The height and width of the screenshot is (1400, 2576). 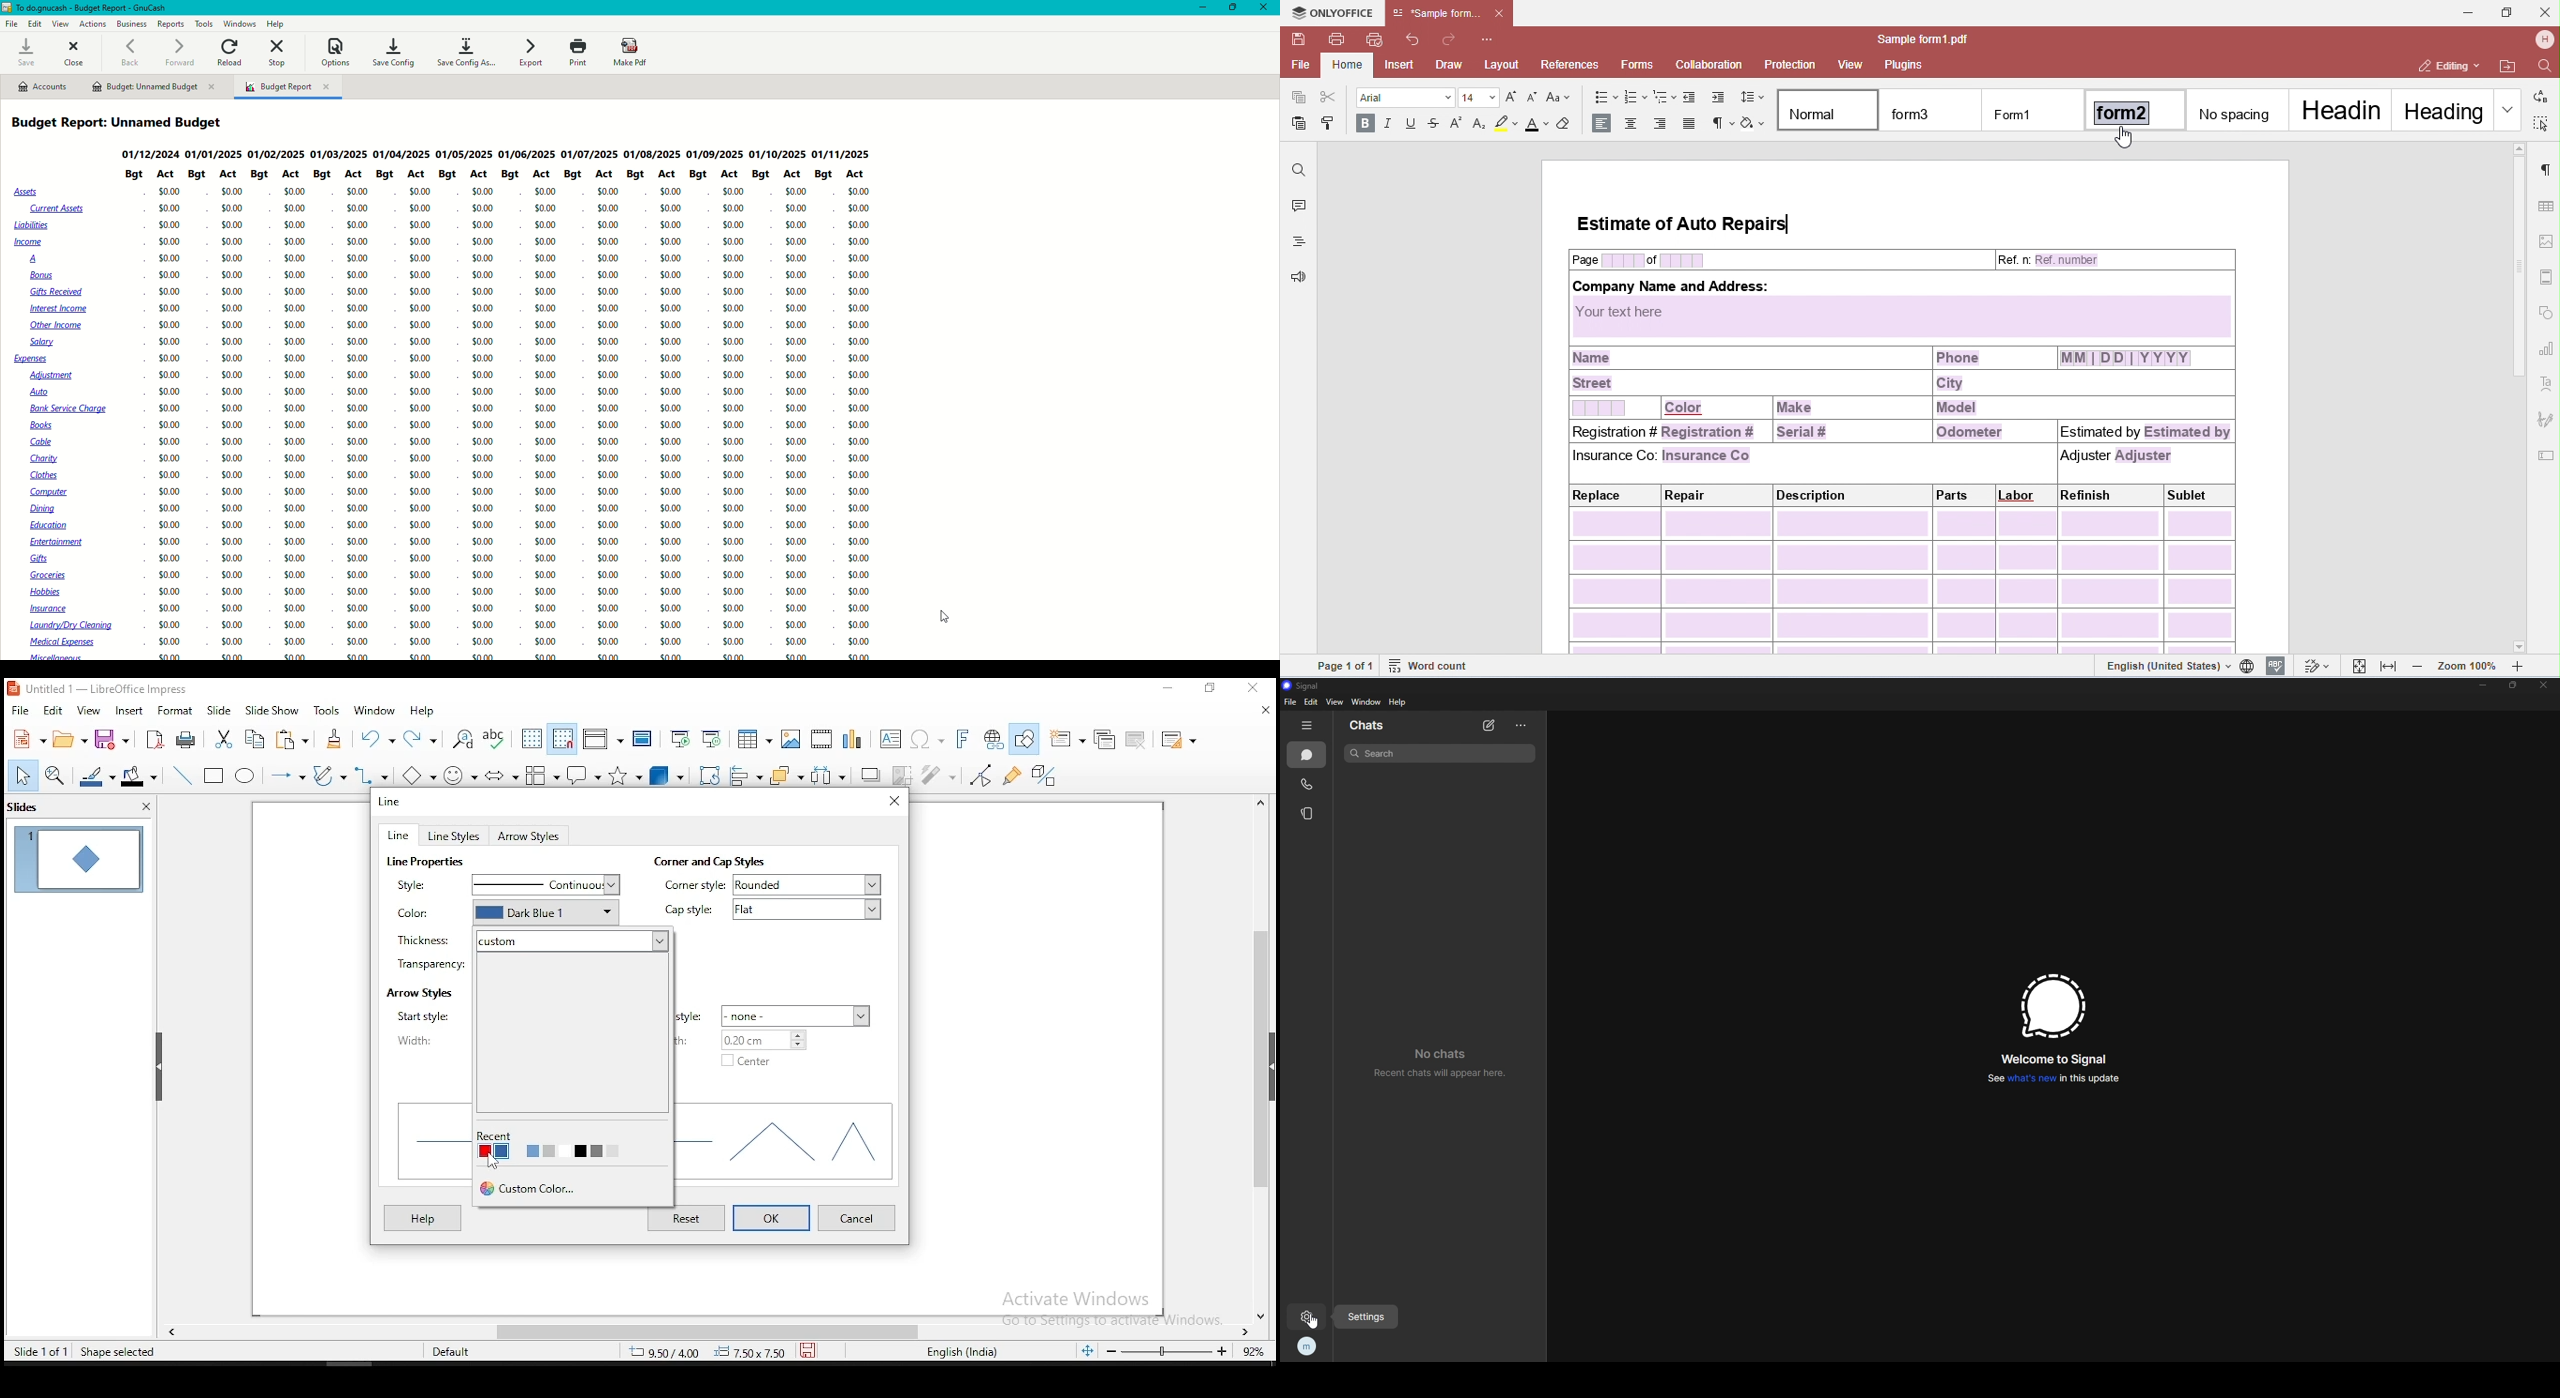 What do you see at coordinates (587, 774) in the screenshot?
I see `callout shapes` at bounding box center [587, 774].